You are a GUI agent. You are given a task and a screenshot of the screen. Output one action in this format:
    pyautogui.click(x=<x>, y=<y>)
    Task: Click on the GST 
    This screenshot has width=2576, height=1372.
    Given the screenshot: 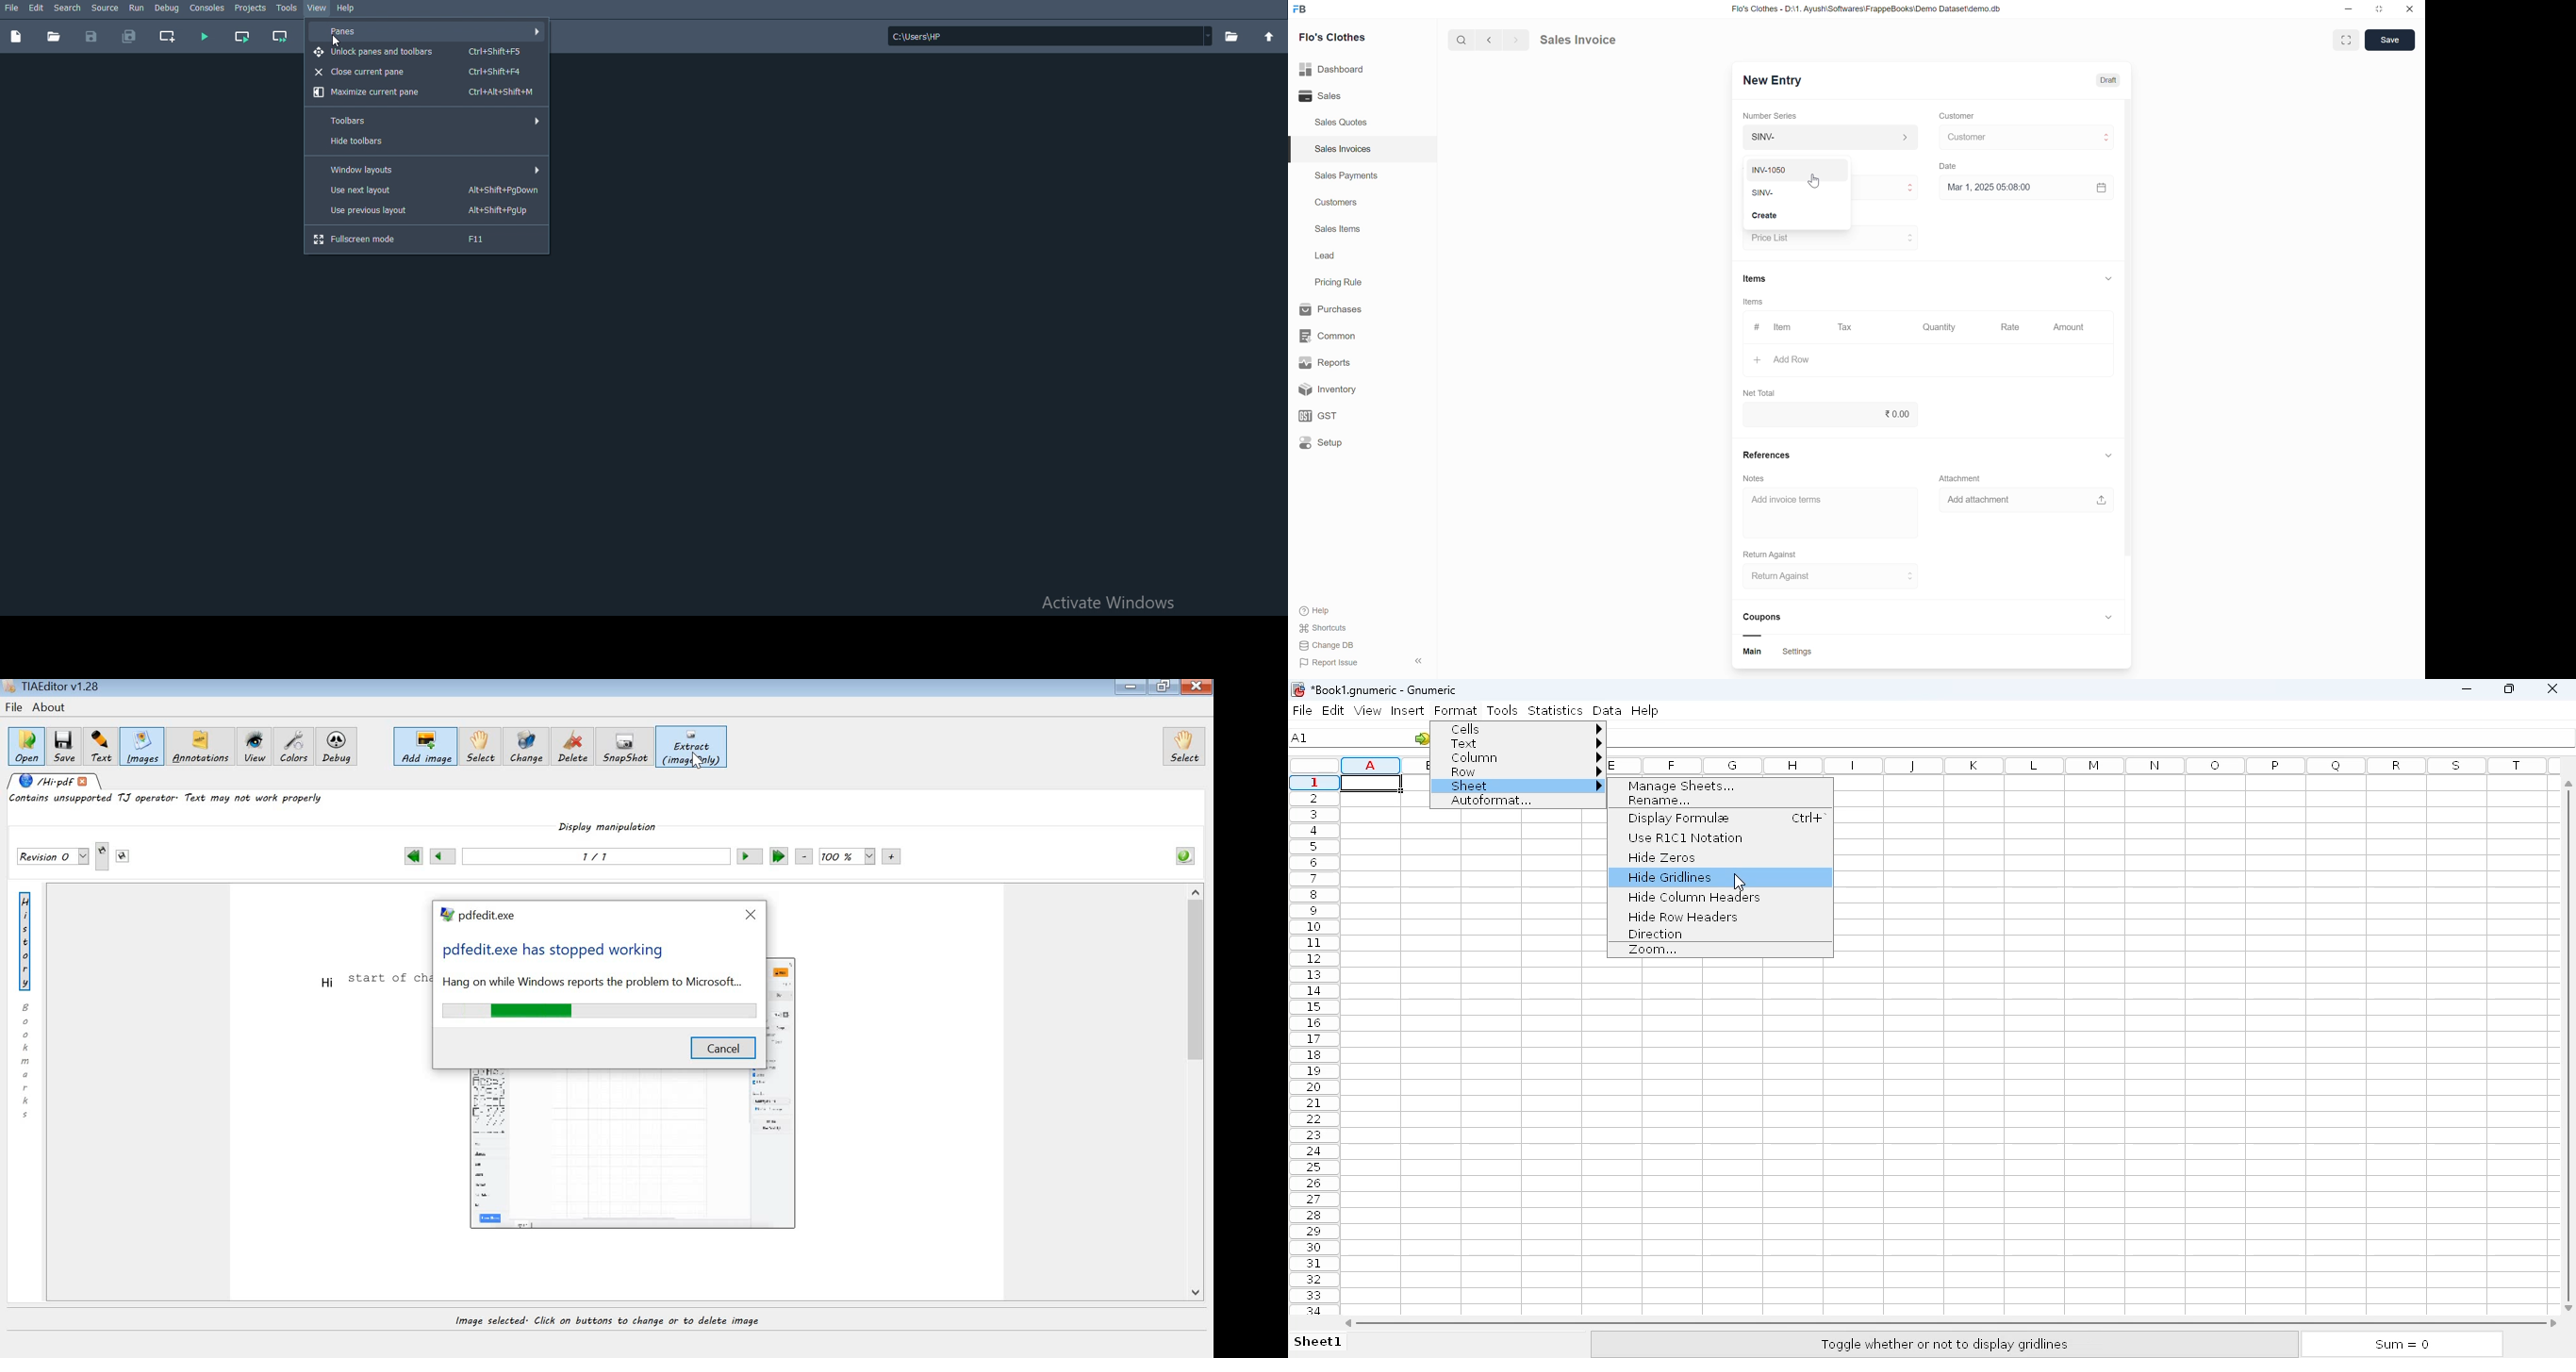 What is the action you would take?
    pyautogui.click(x=1352, y=415)
    